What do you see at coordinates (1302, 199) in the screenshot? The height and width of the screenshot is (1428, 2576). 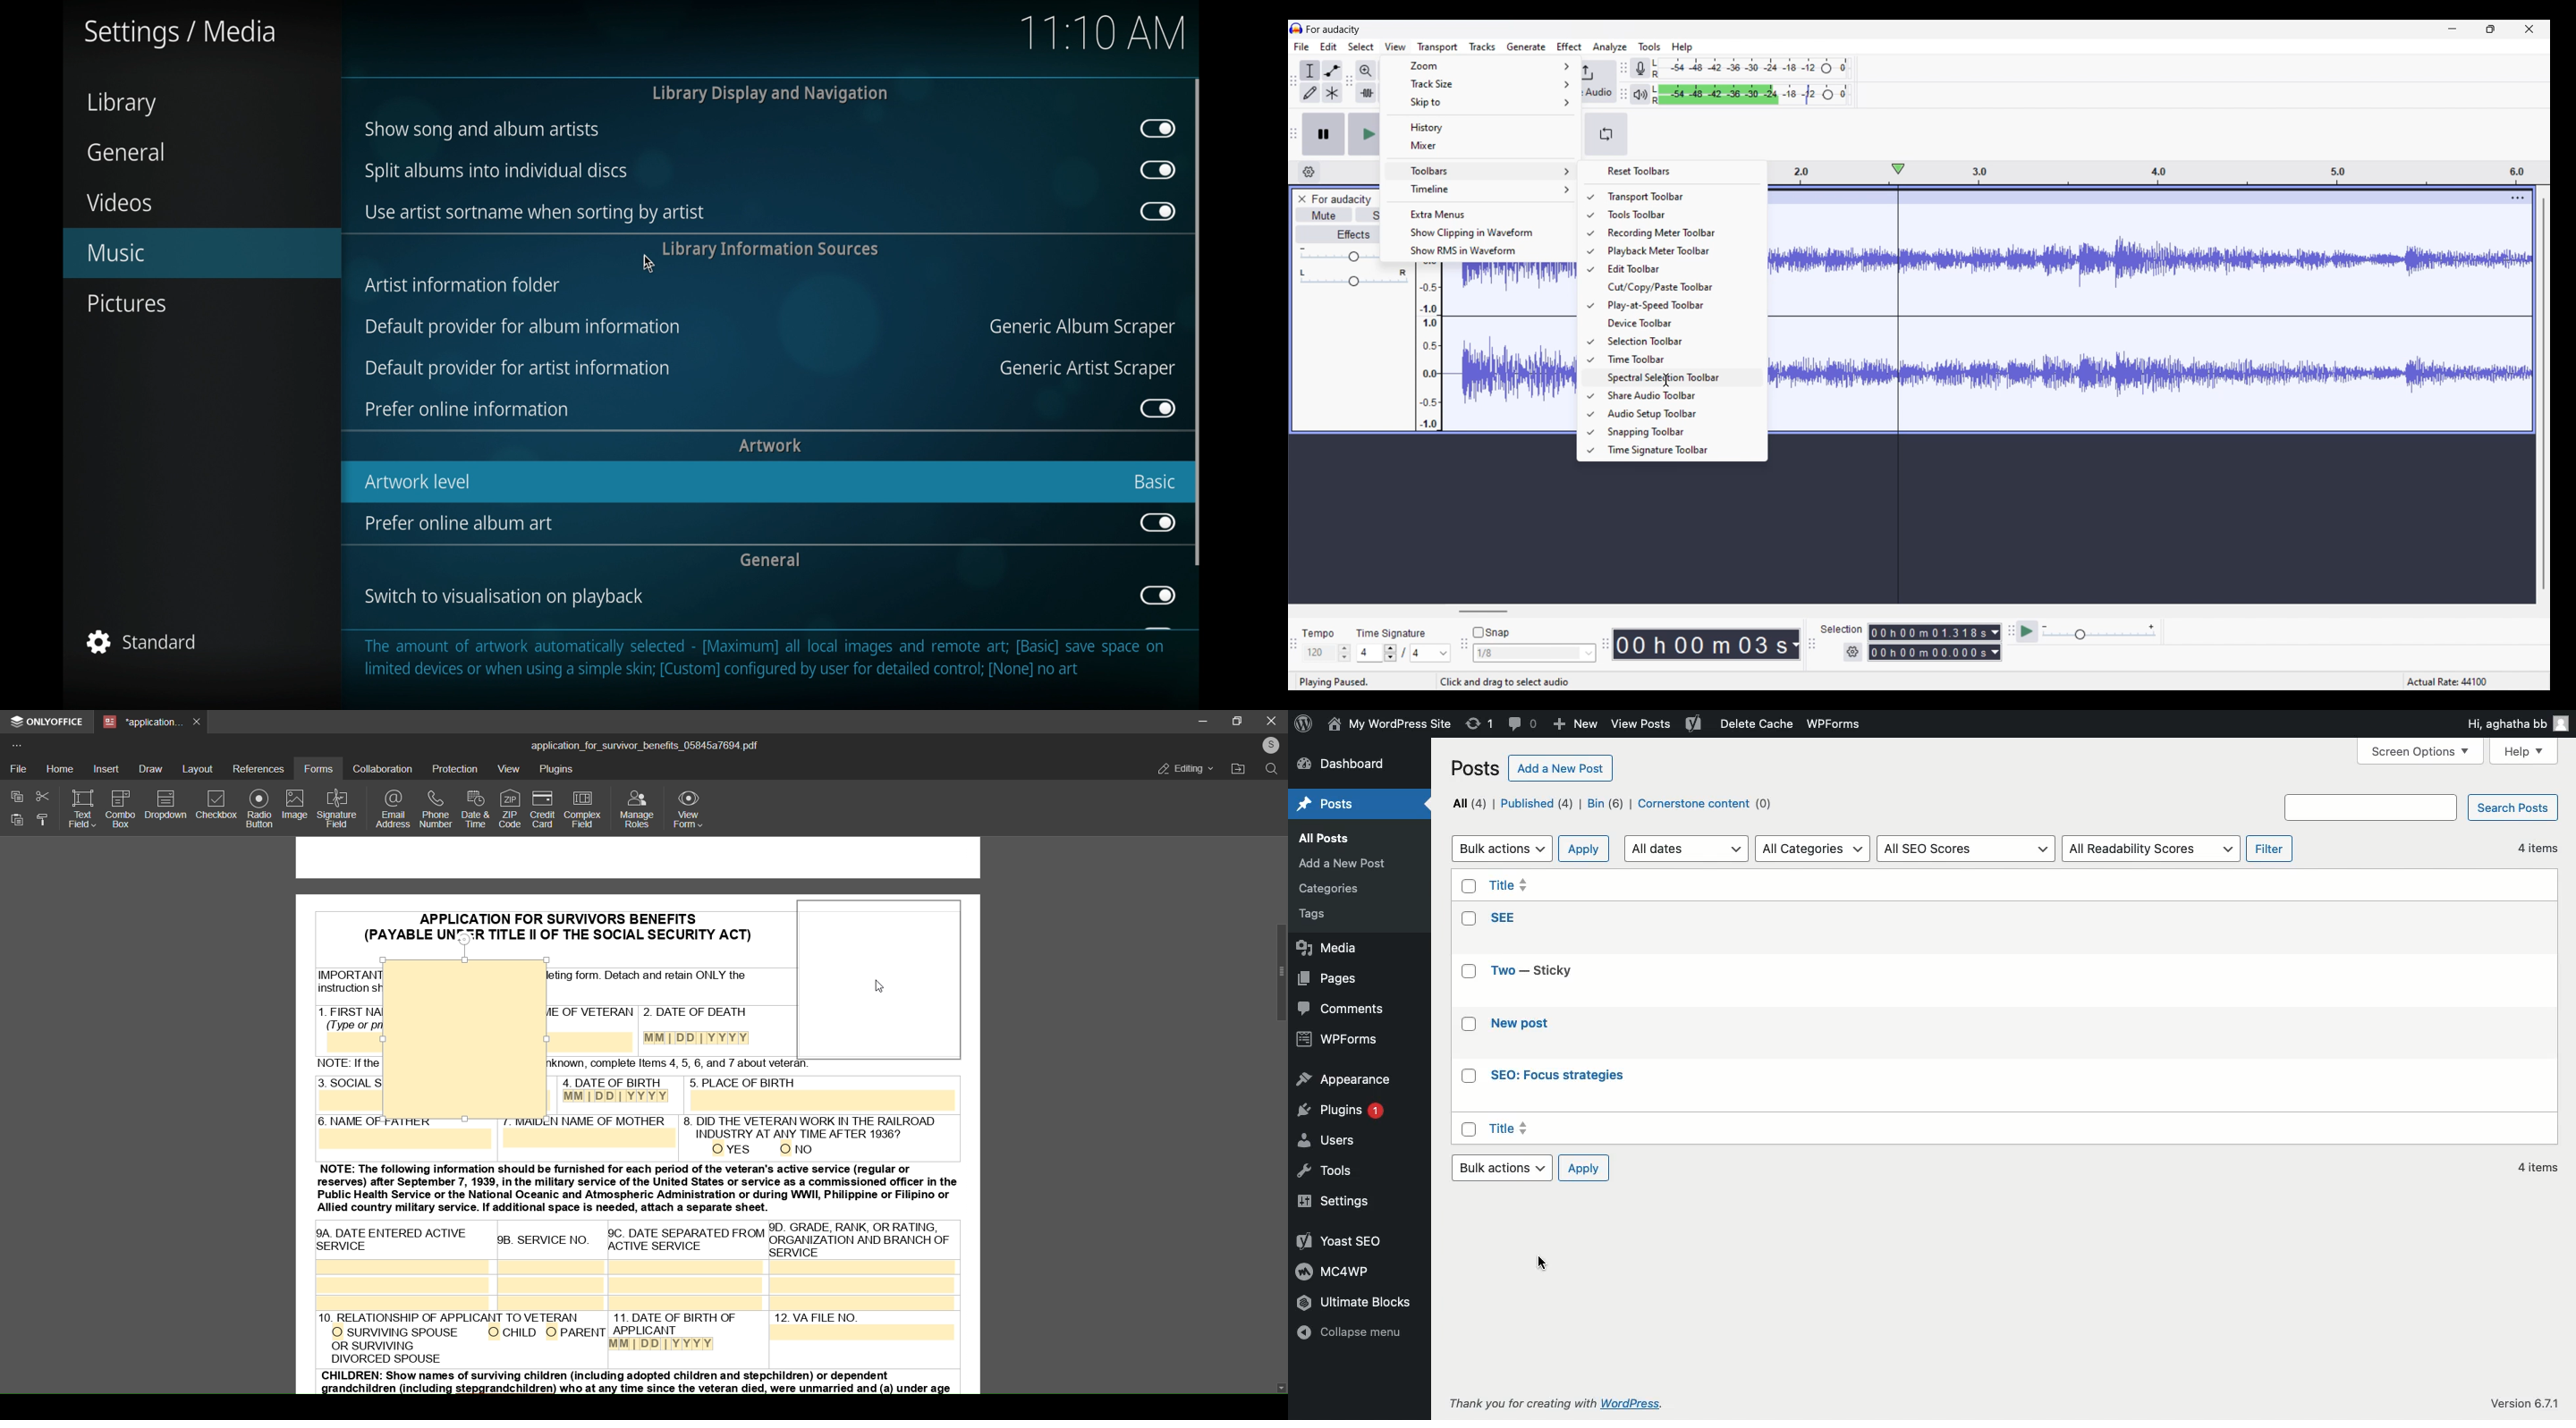 I see `Close track` at bounding box center [1302, 199].